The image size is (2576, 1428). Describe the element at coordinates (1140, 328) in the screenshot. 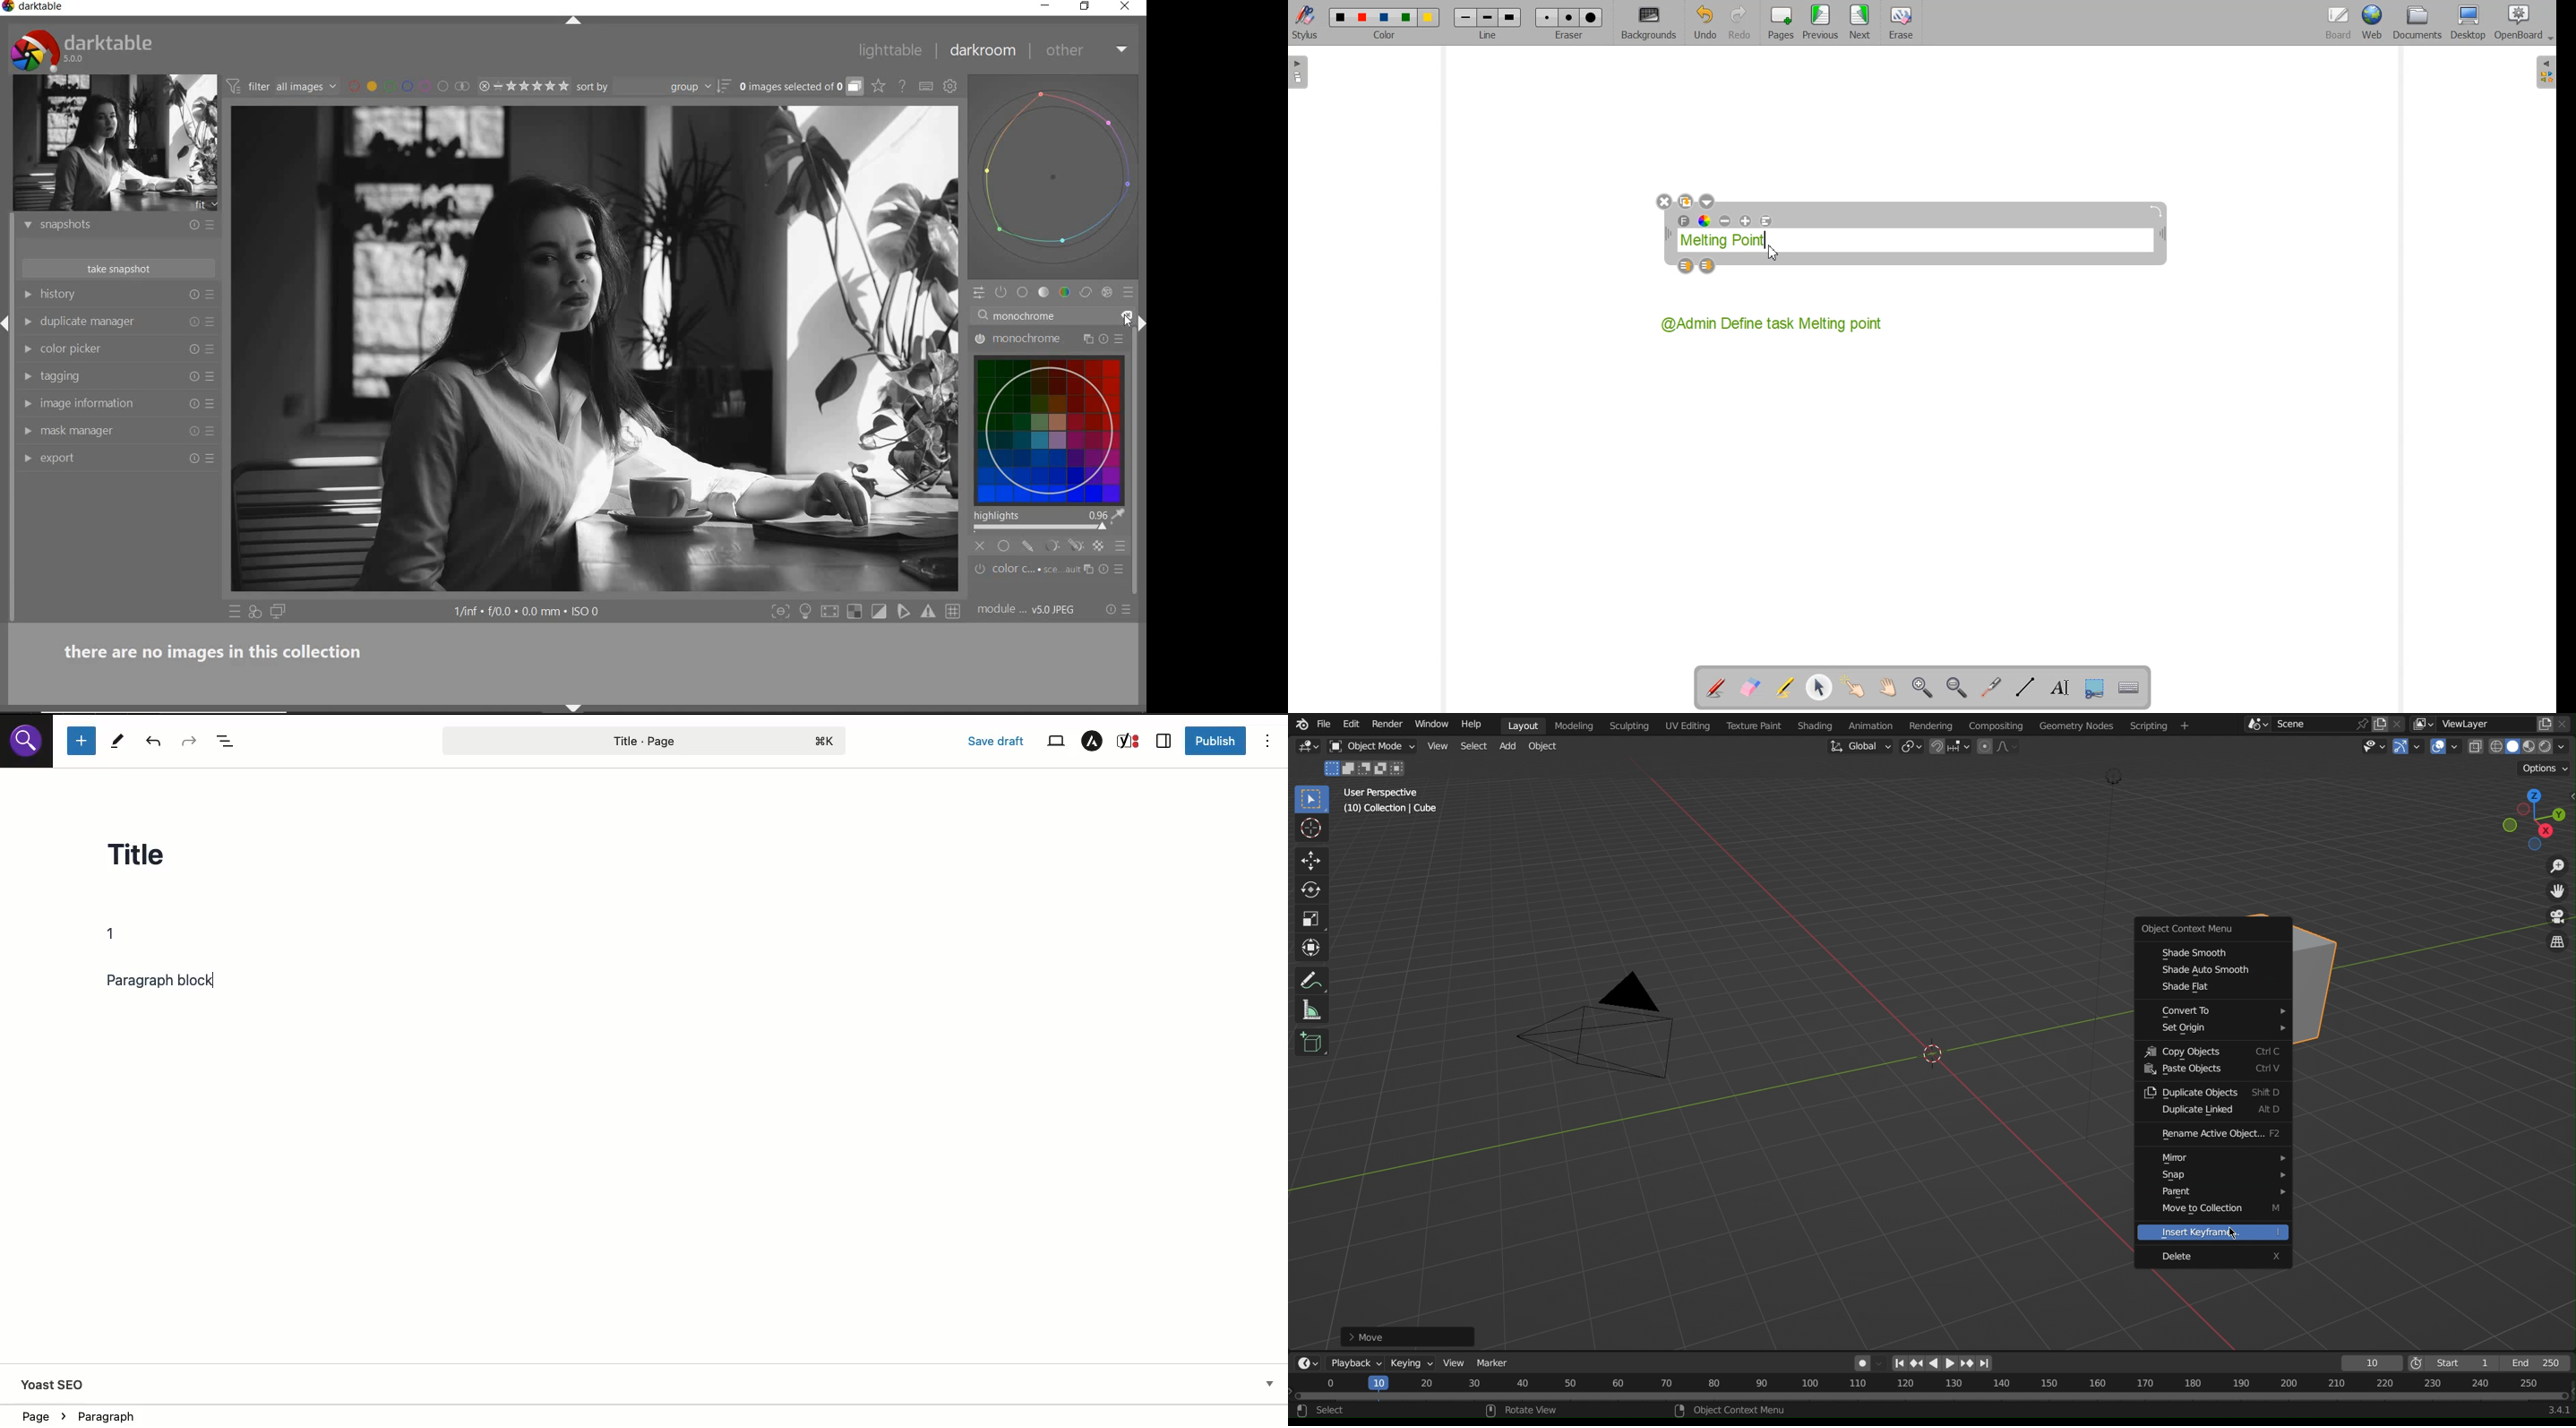

I see `Expand/Collapse` at that location.